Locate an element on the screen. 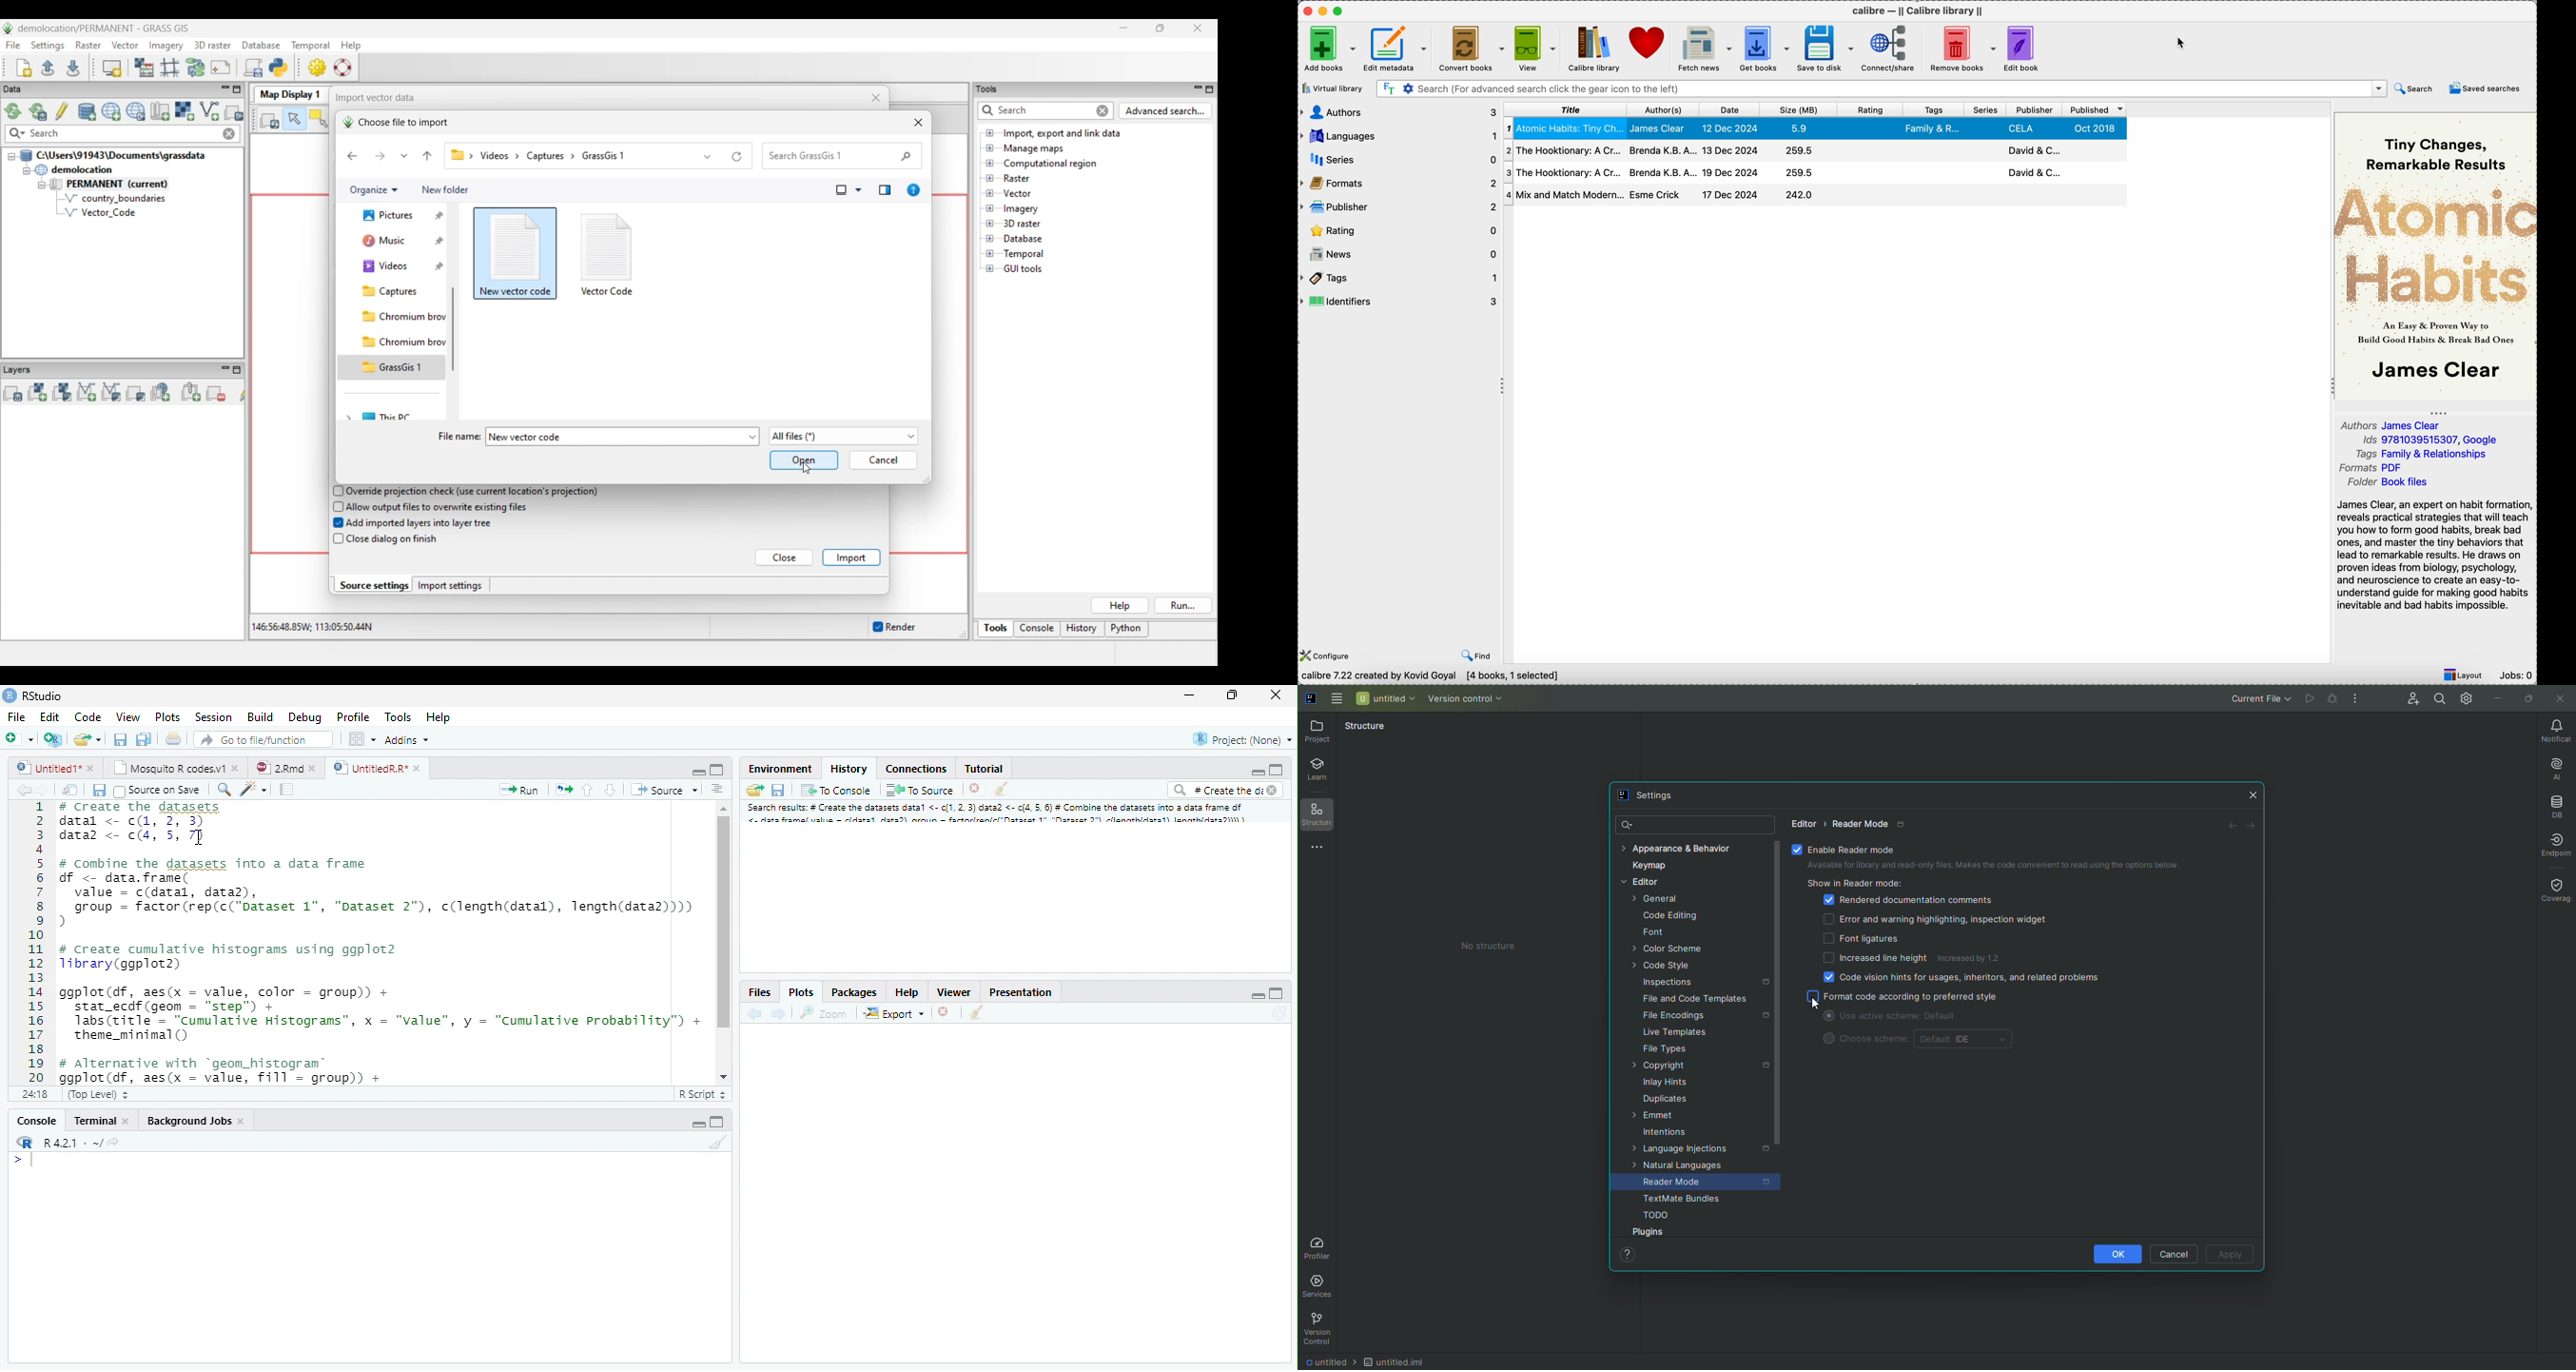 The height and width of the screenshot is (1372, 2576). Close is located at coordinates (2563, 698).